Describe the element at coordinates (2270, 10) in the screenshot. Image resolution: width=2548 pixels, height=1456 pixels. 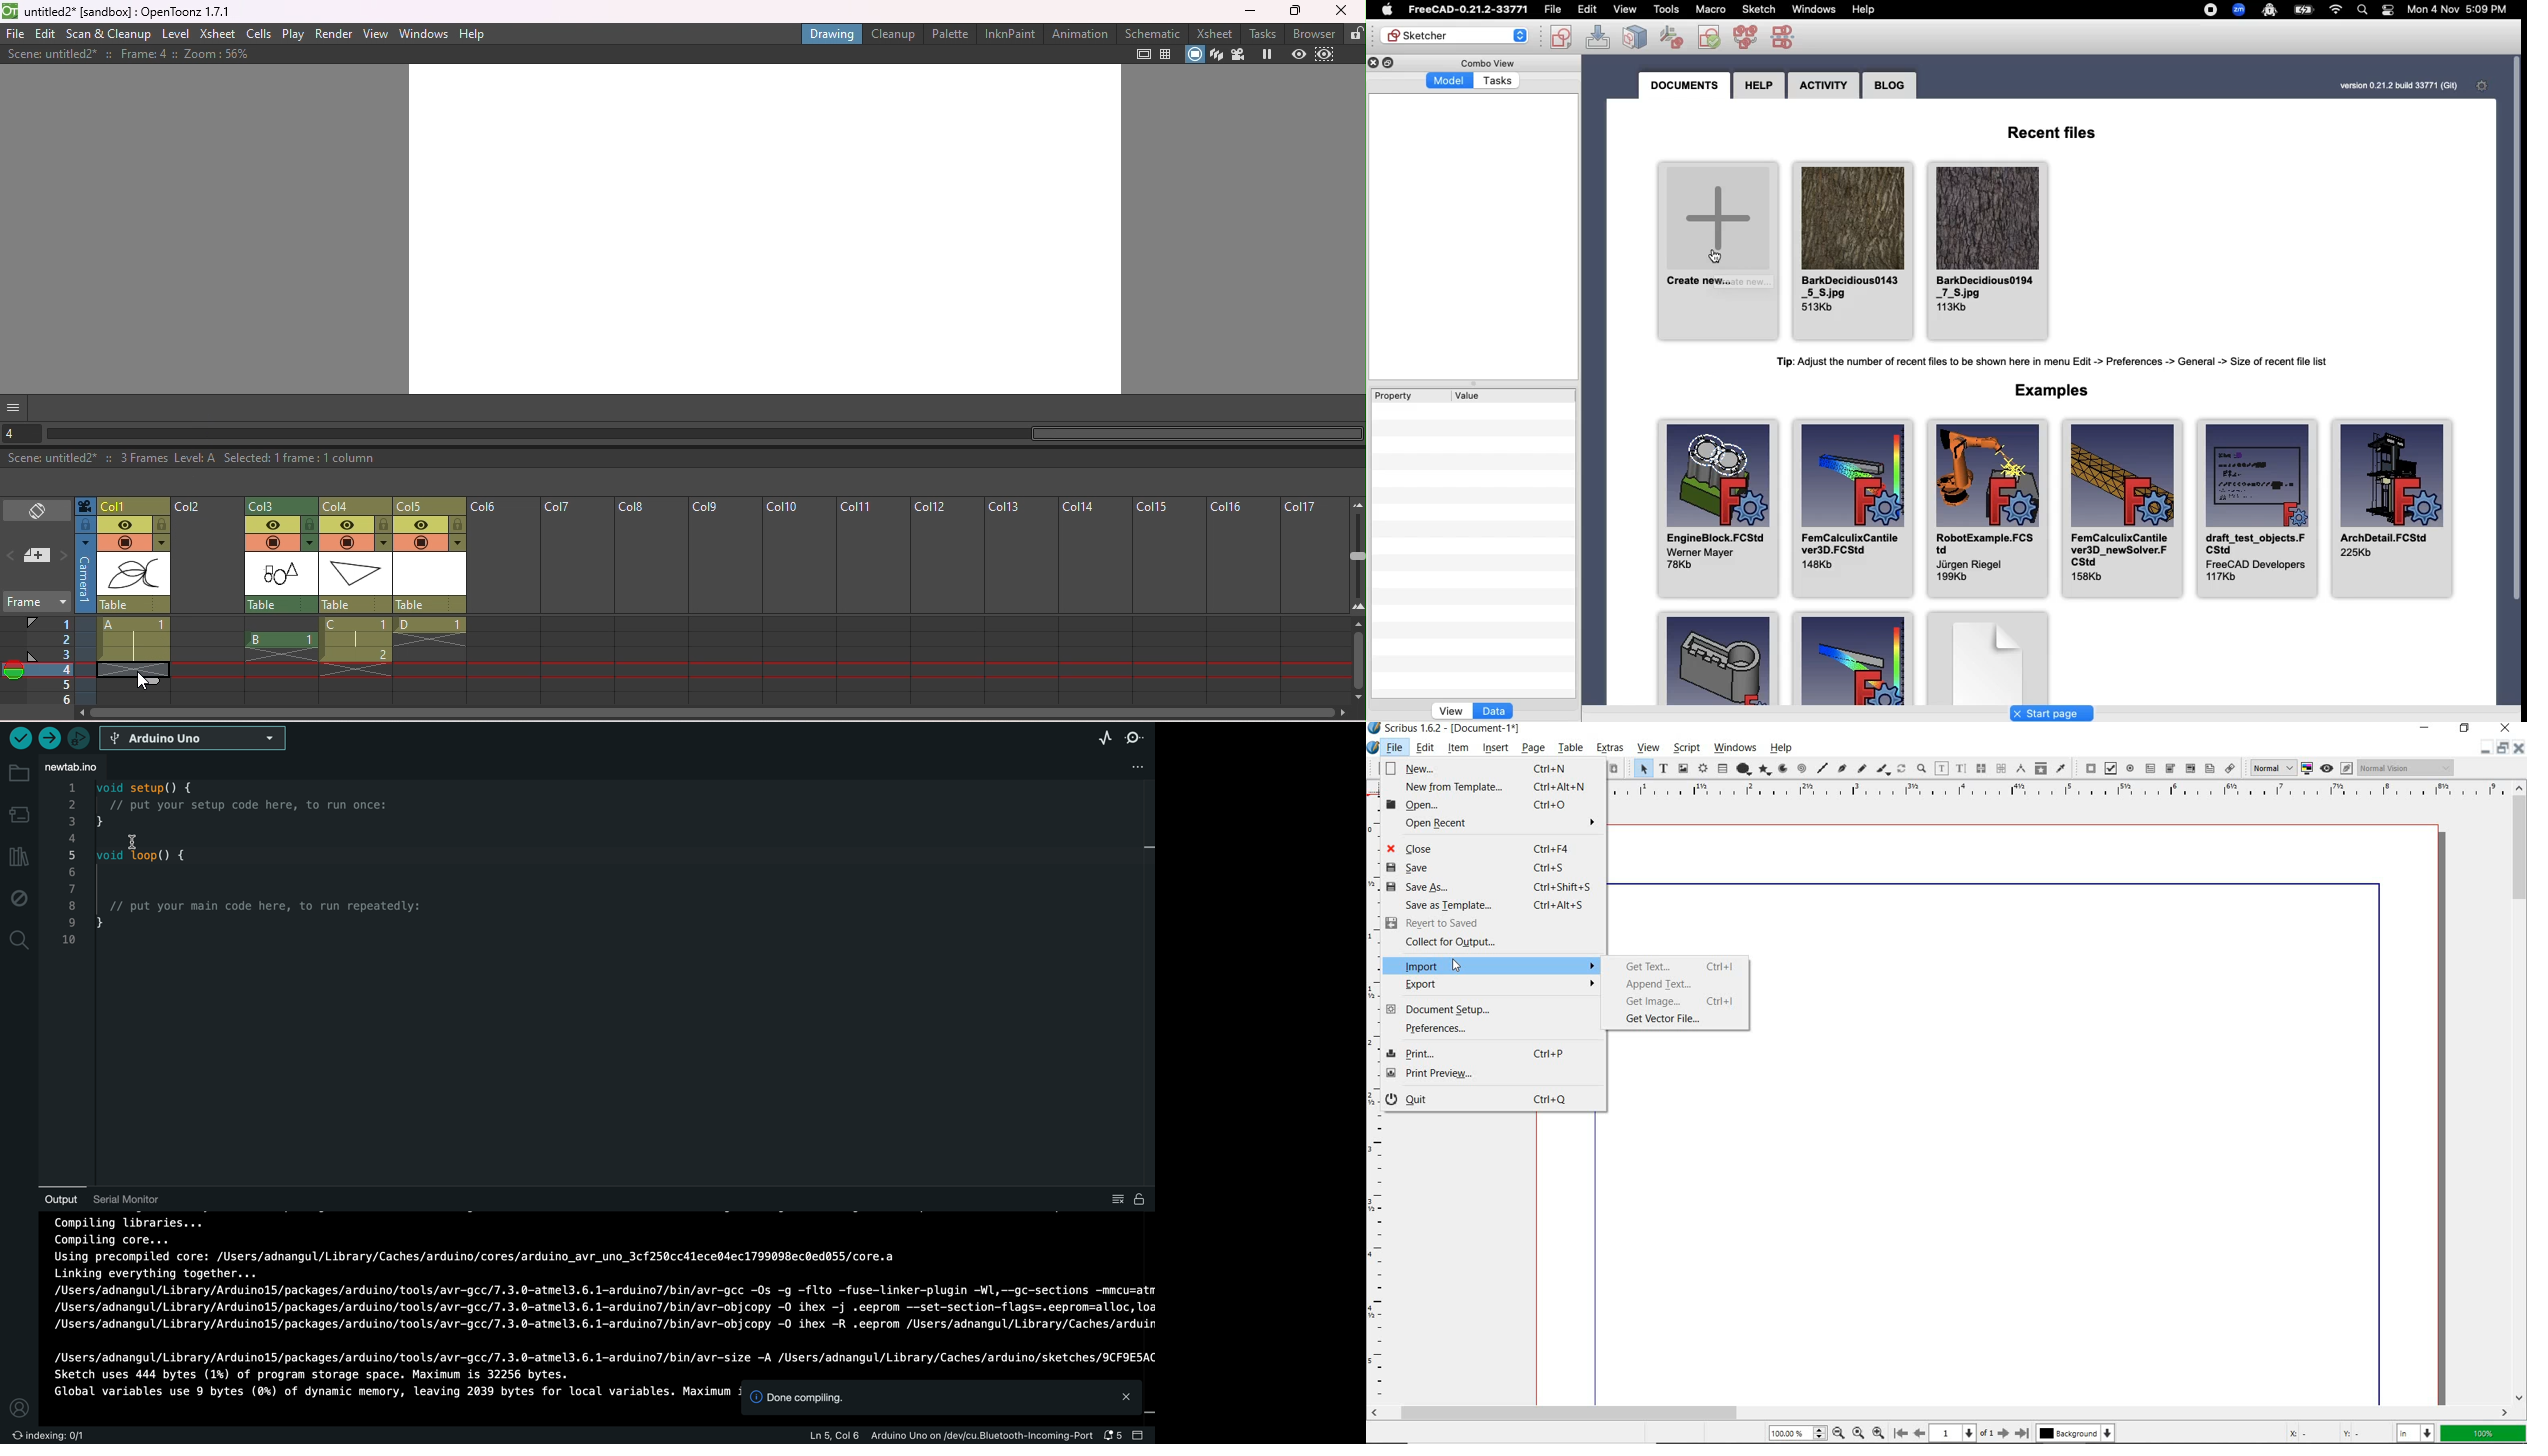
I see `Robot logo` at that location.